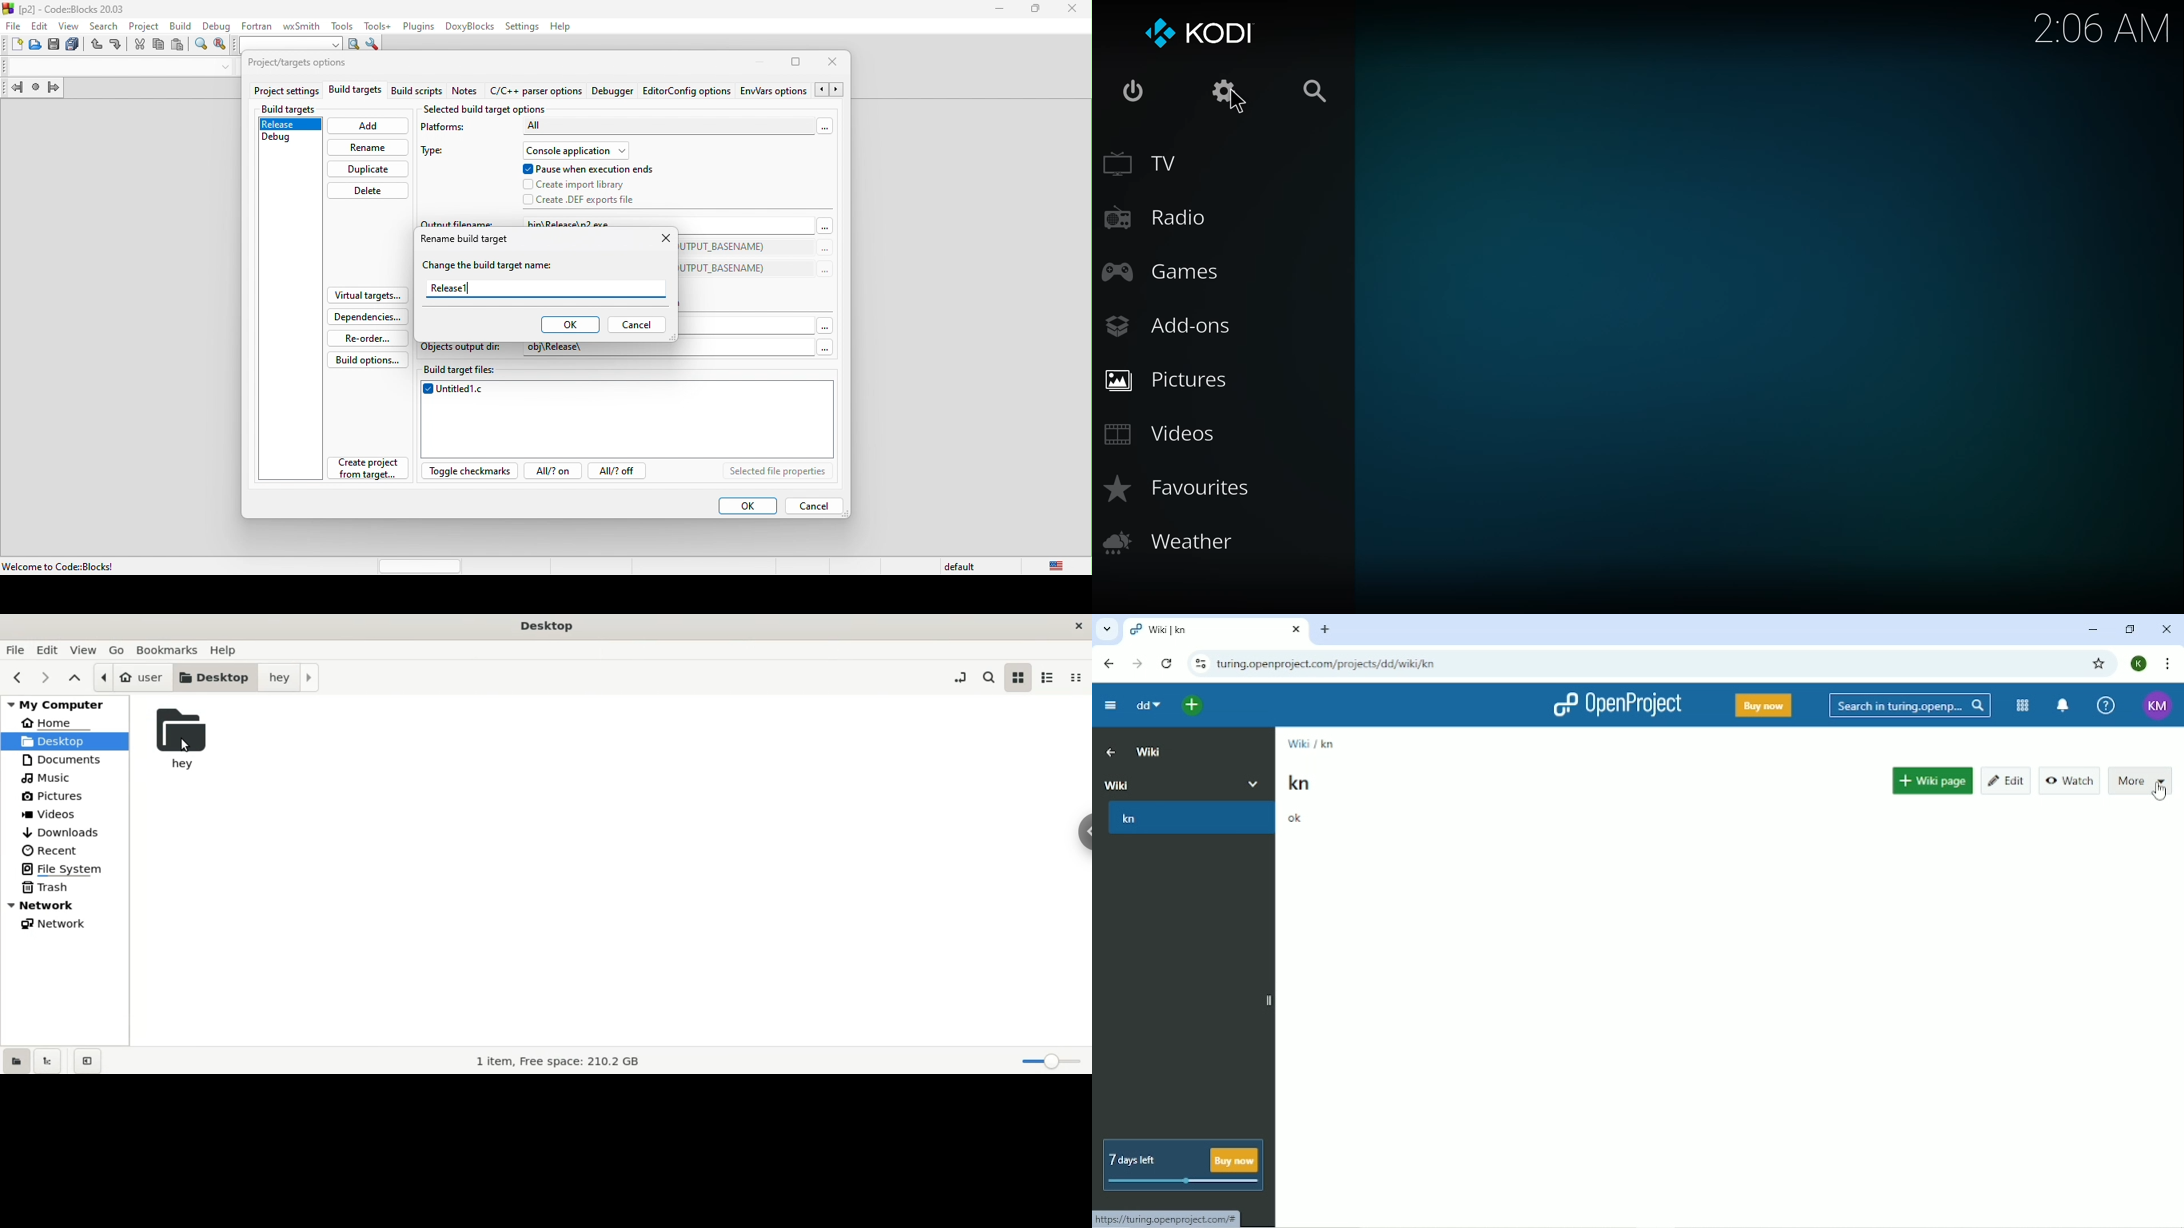  Describe the element at coordinates (64, 889) in the screenshot. I see `trash` at that location.